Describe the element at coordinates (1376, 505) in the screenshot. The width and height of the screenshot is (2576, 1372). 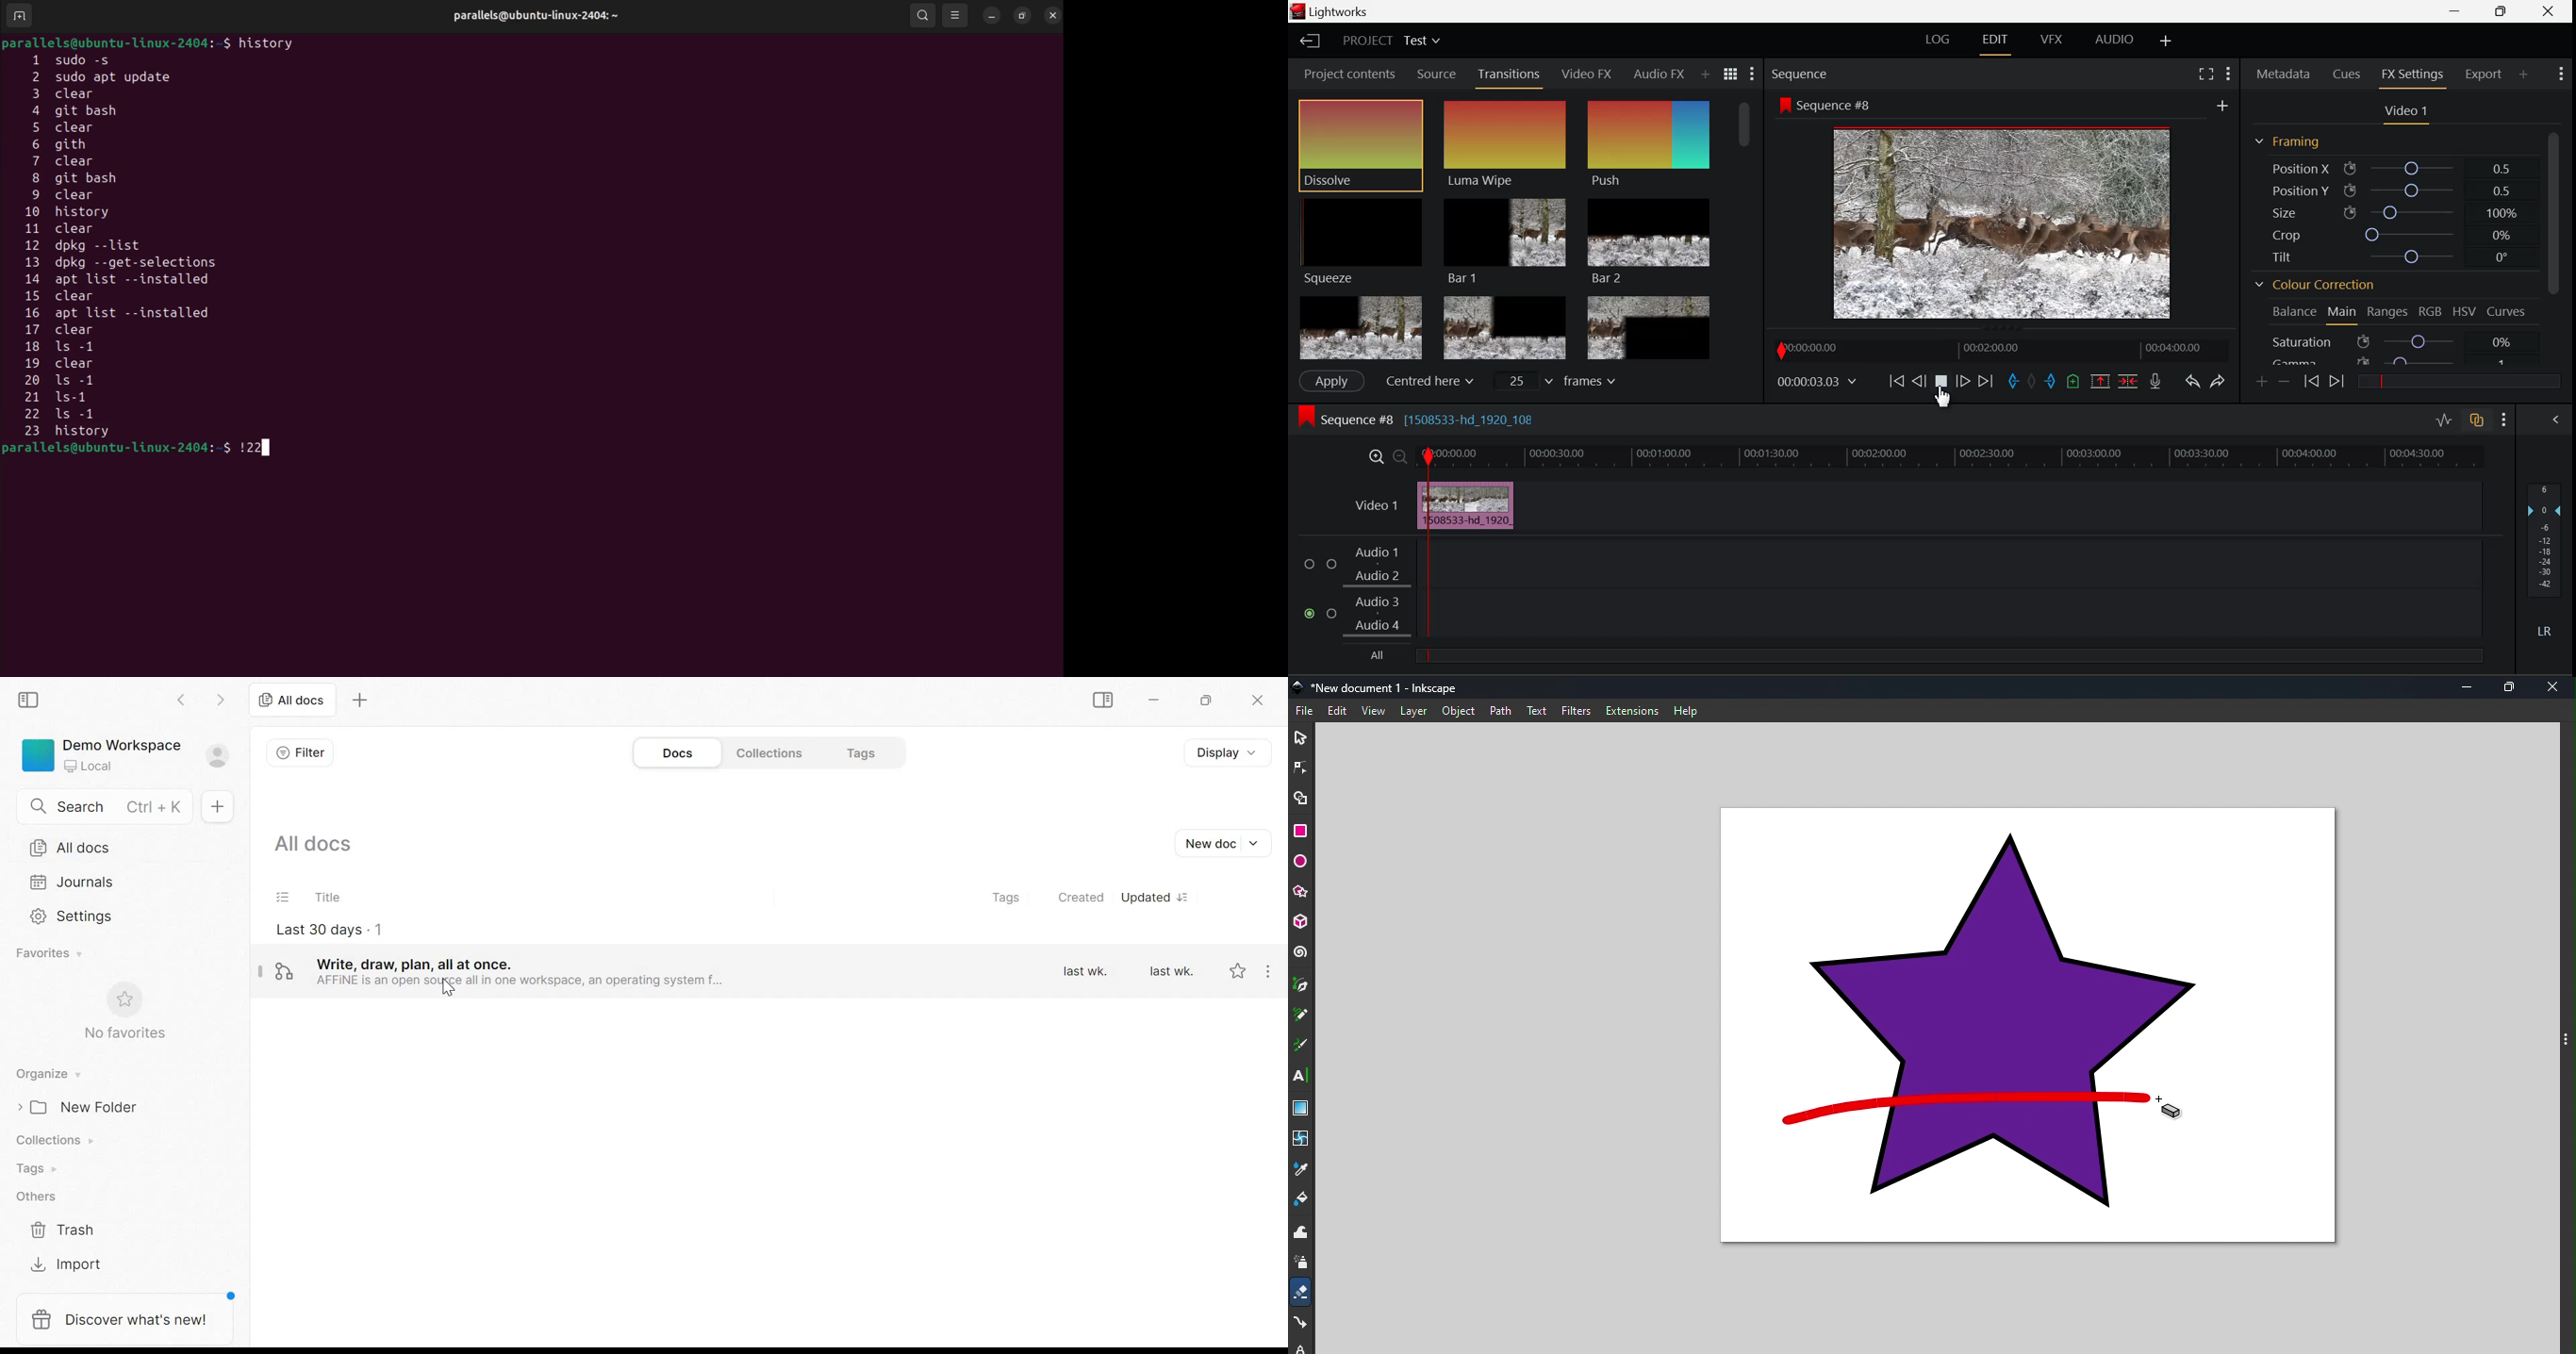
I see `Video Layer` at that location.